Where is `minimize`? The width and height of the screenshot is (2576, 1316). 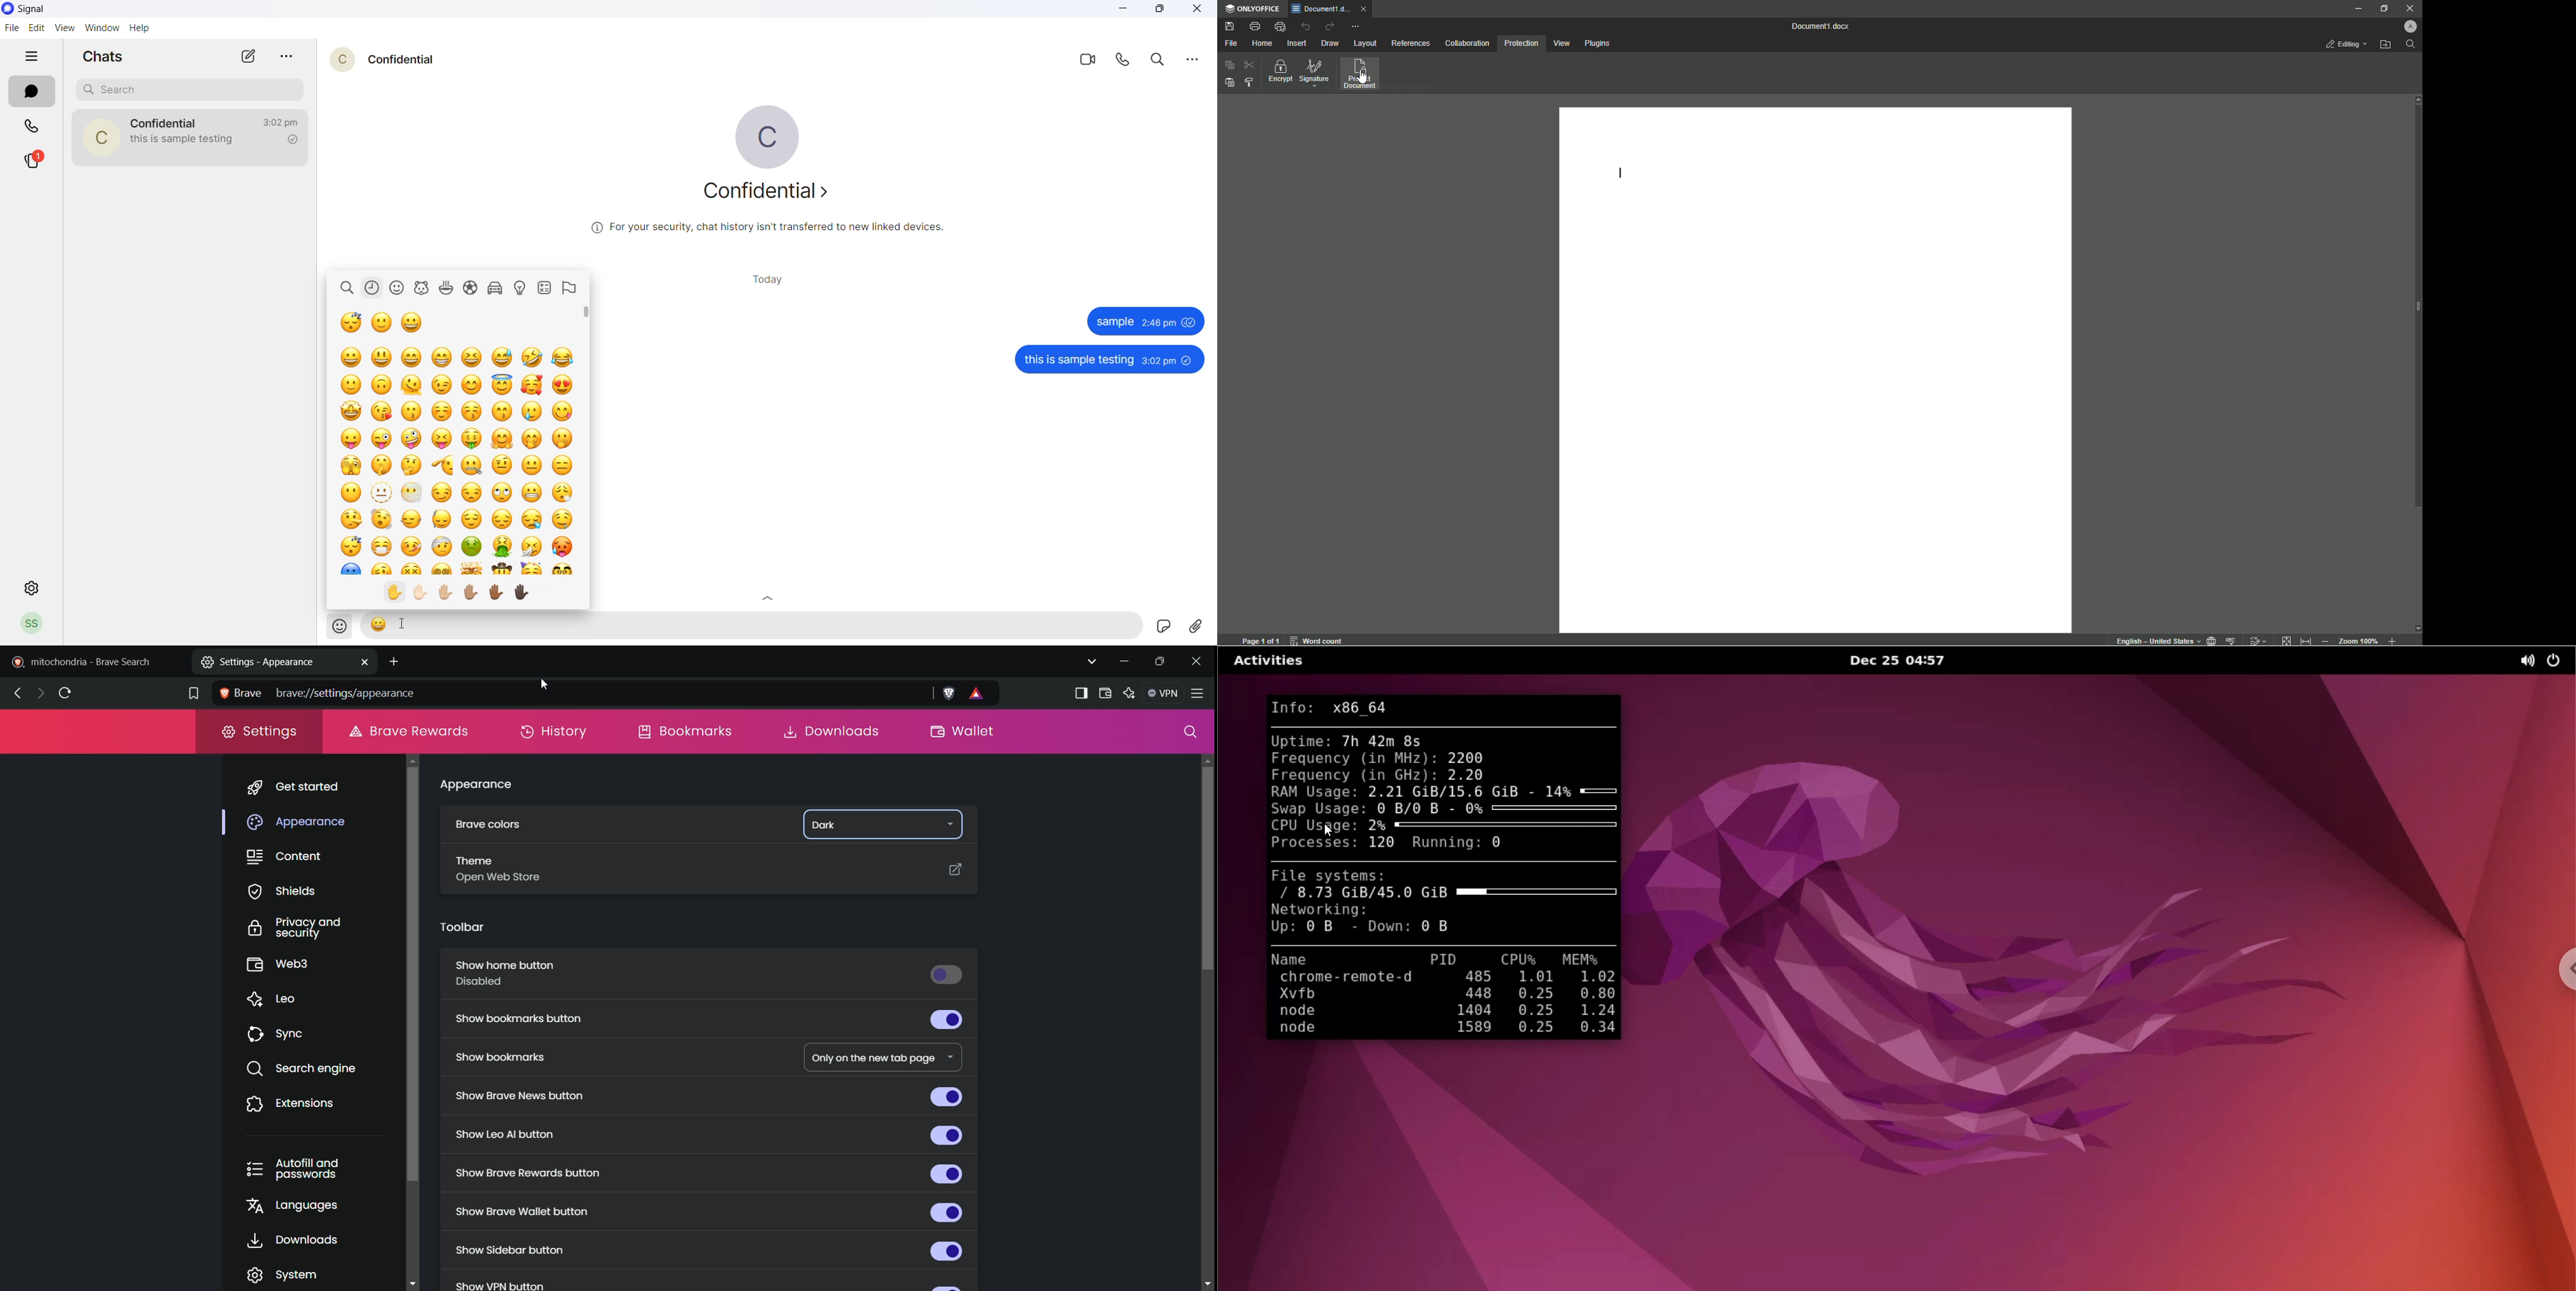
minimize is located at coordinates (1120, 11).